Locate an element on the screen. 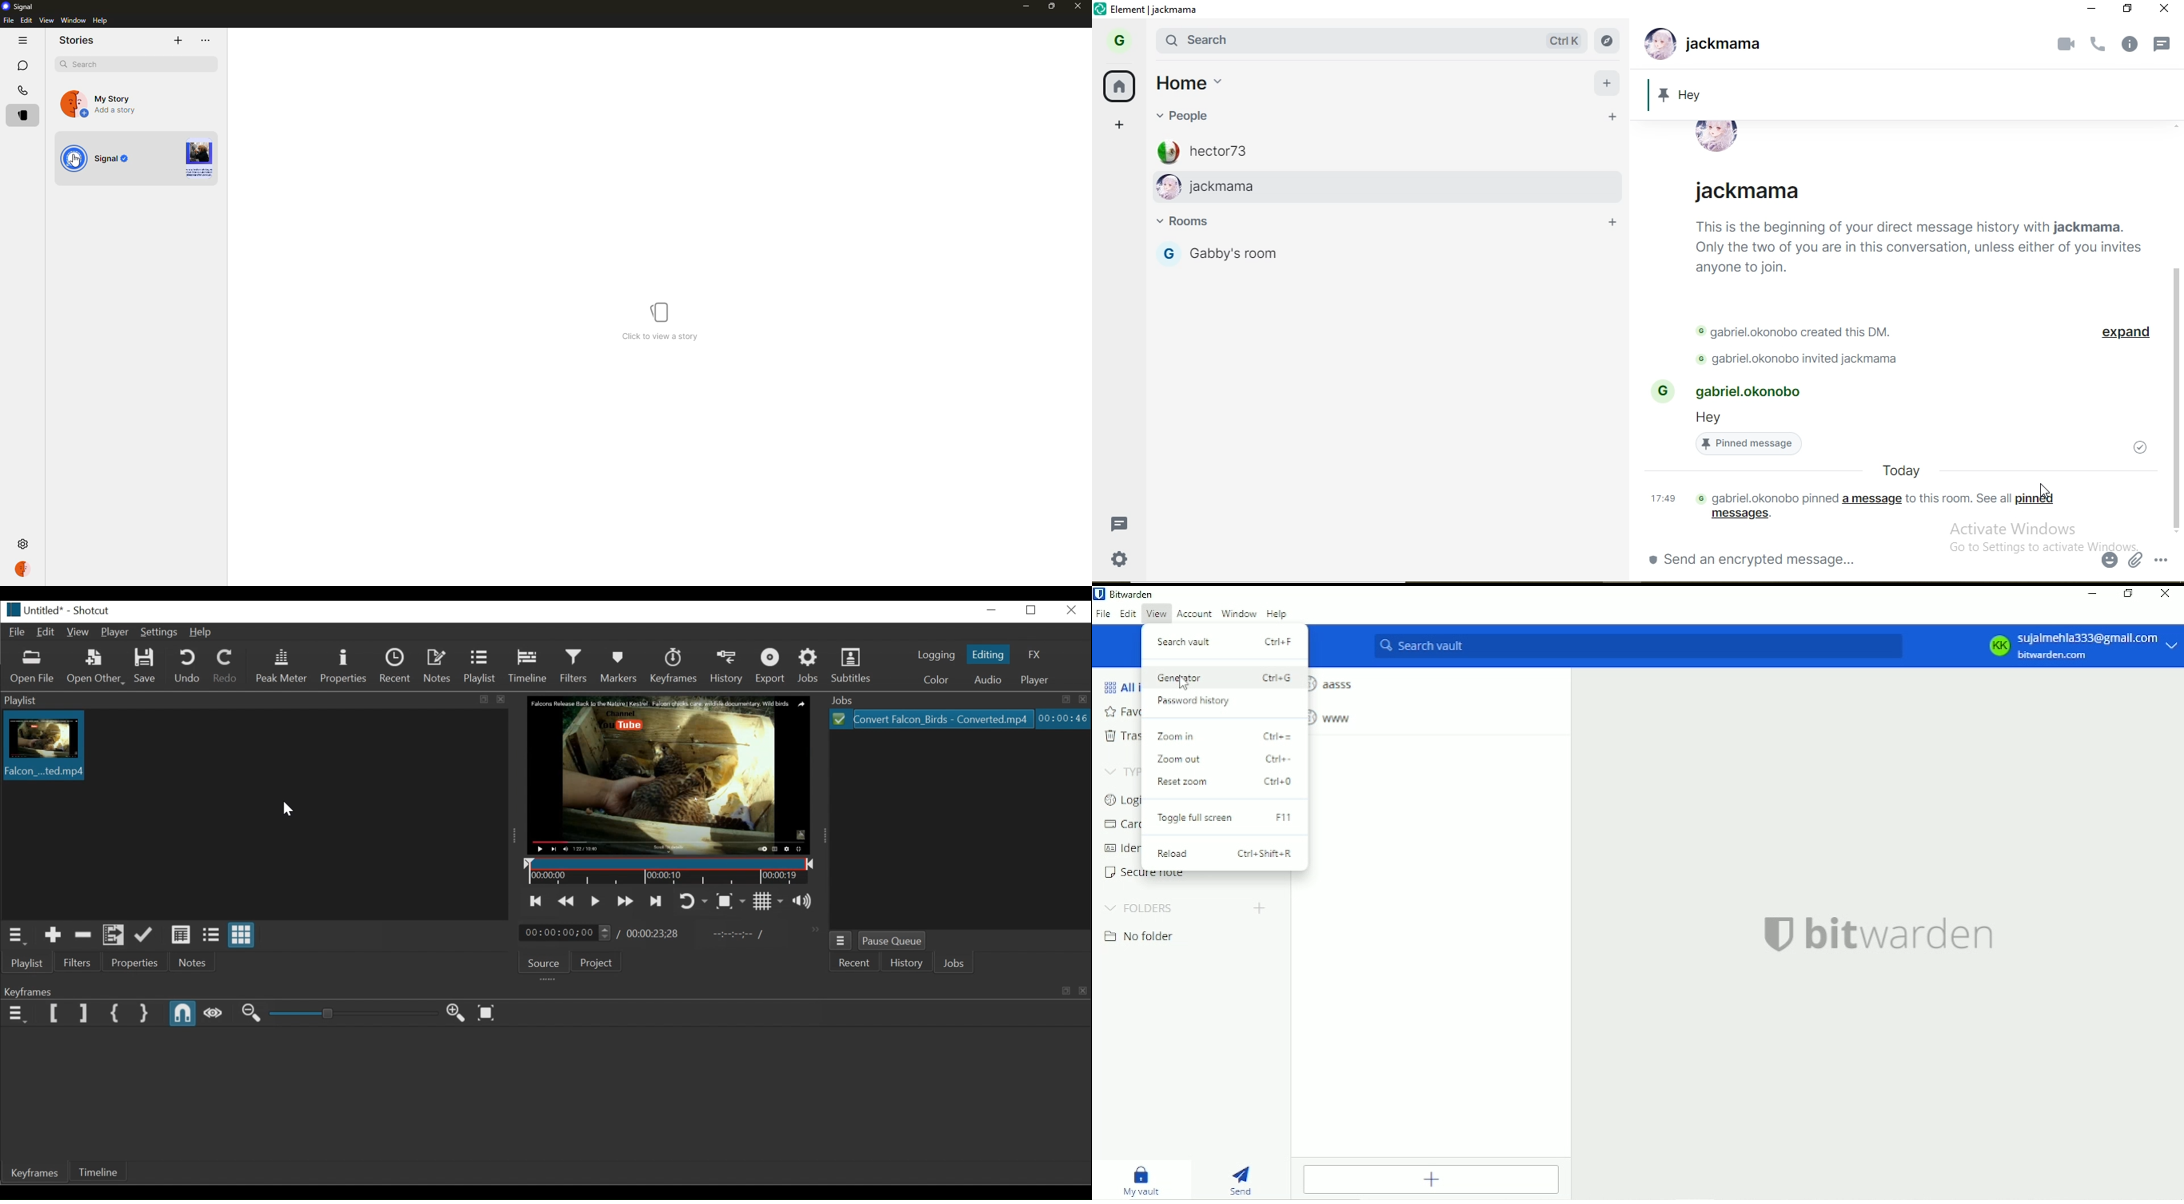  Set First Simple keyframe is located at coordinates (117, 1014).